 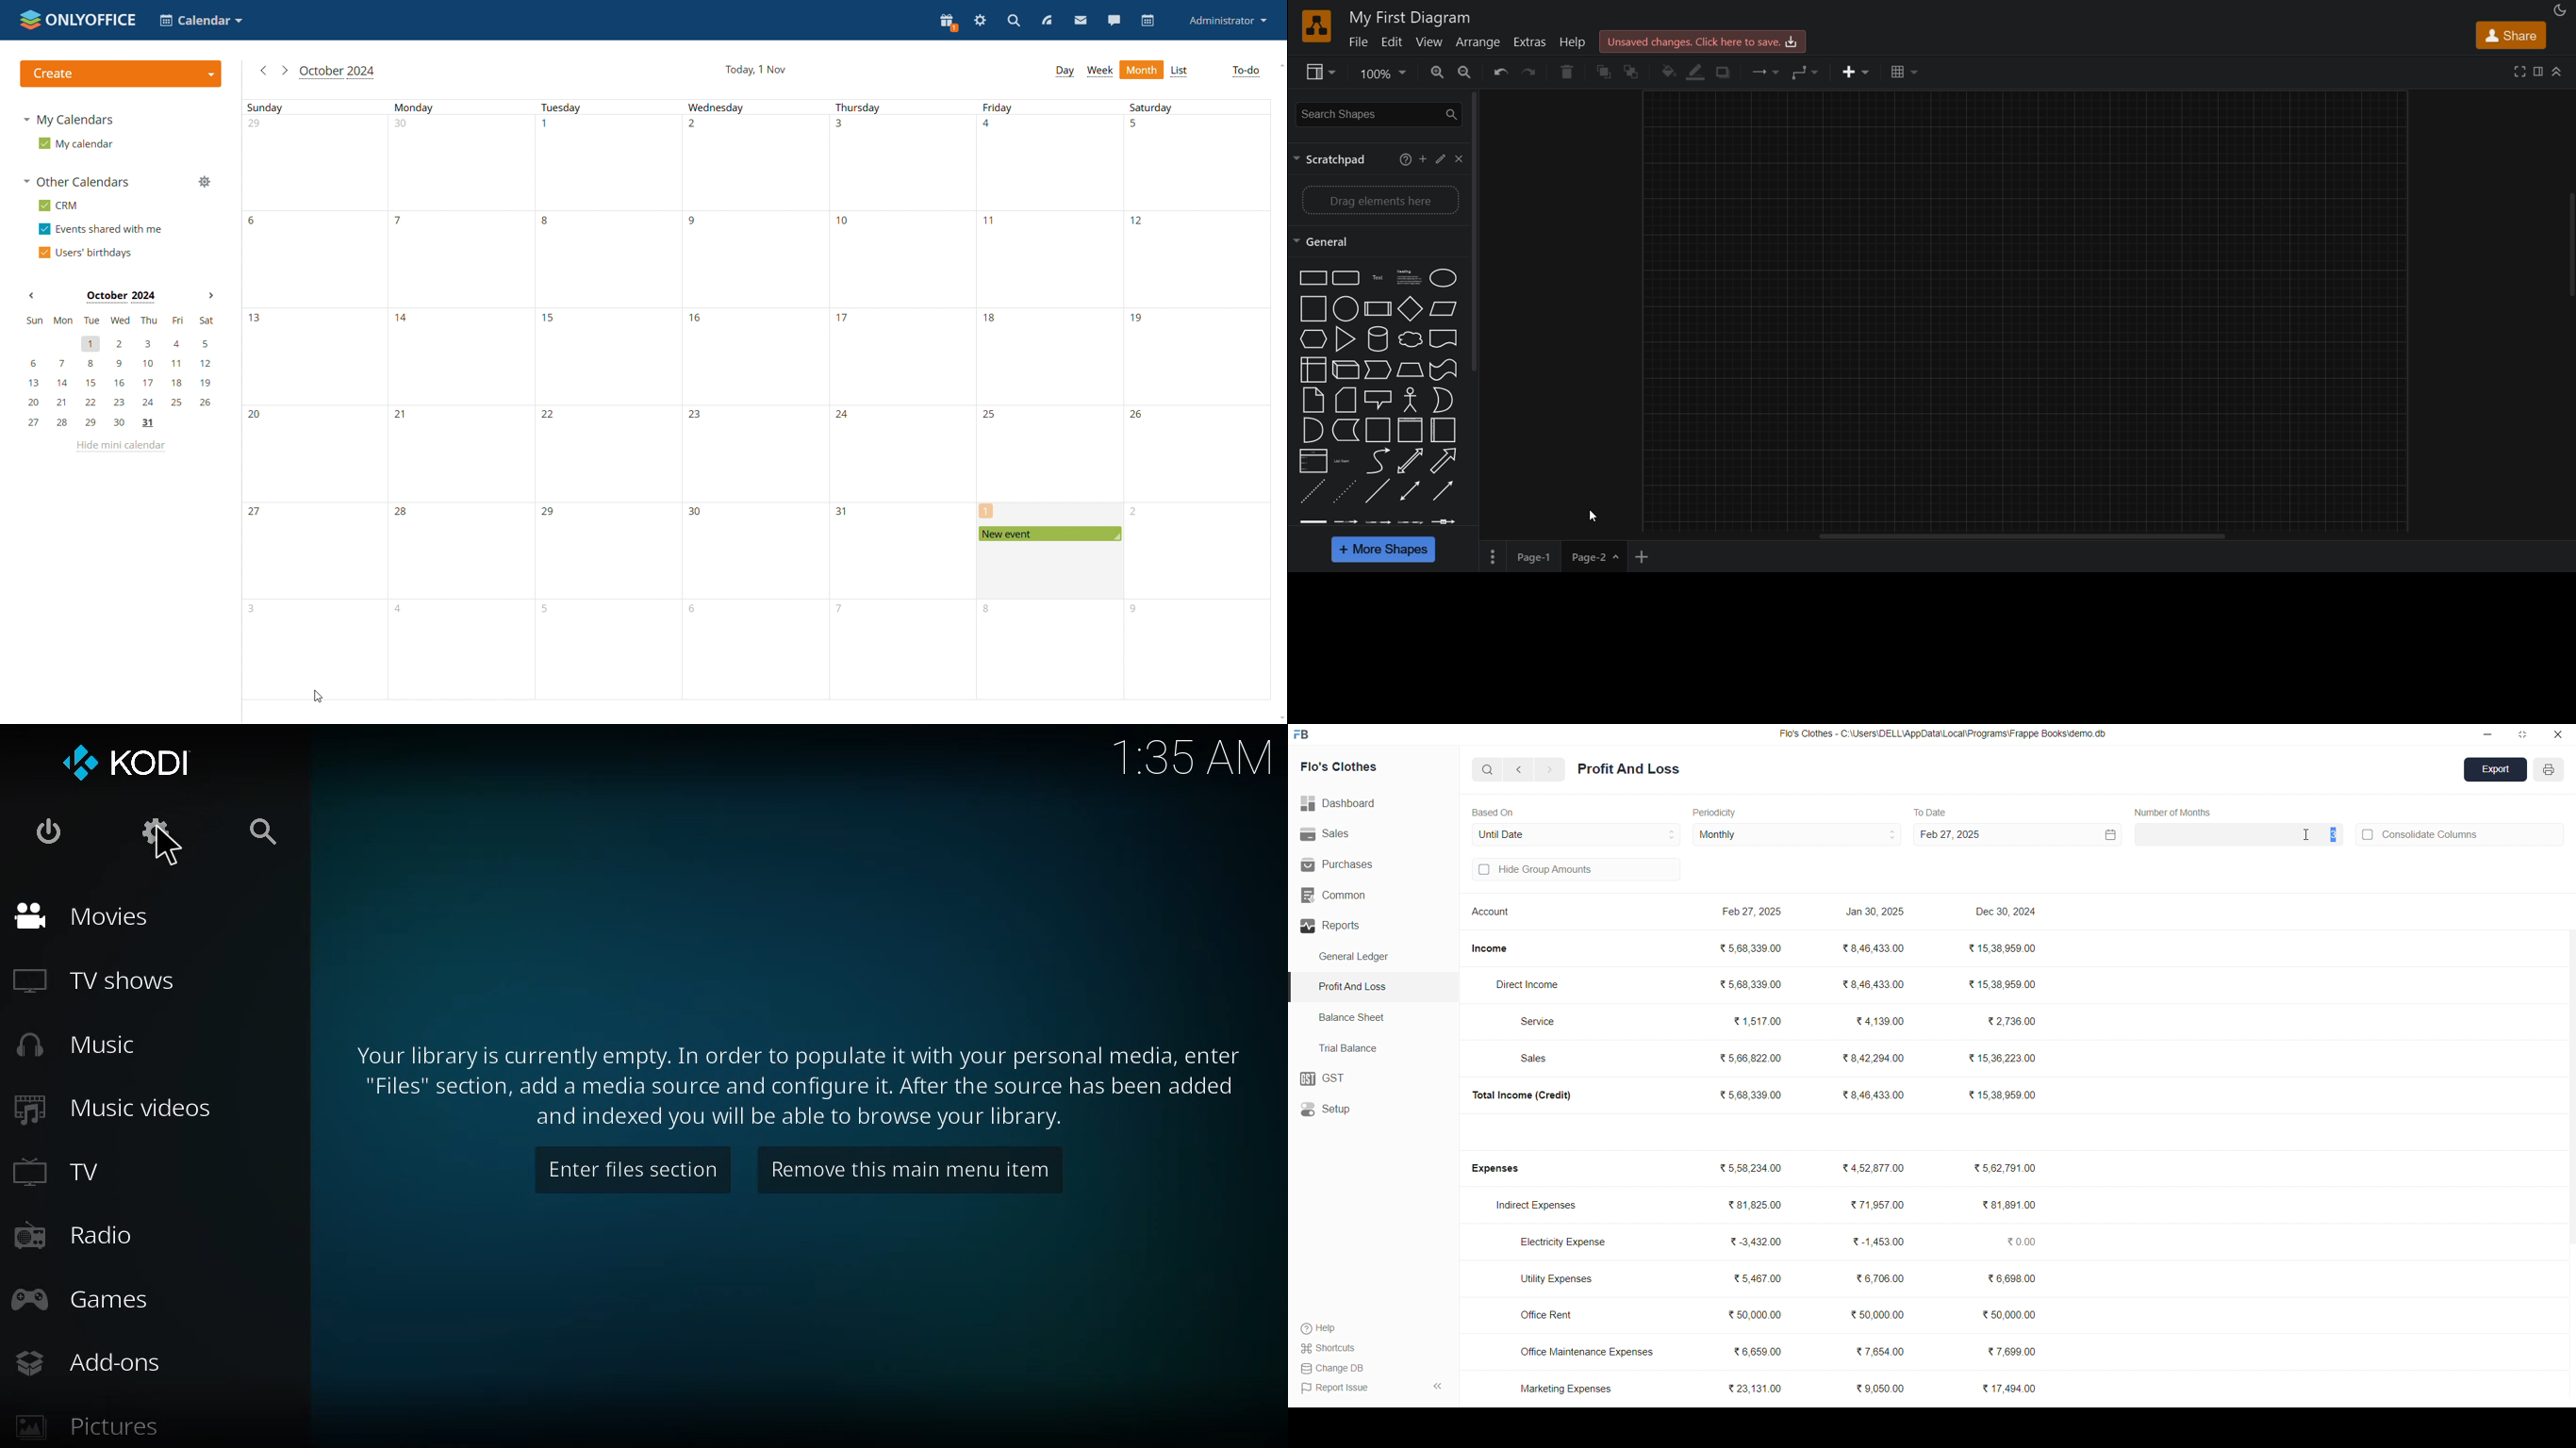 I want to click on General Ledger, so click(x=1361, y=957).